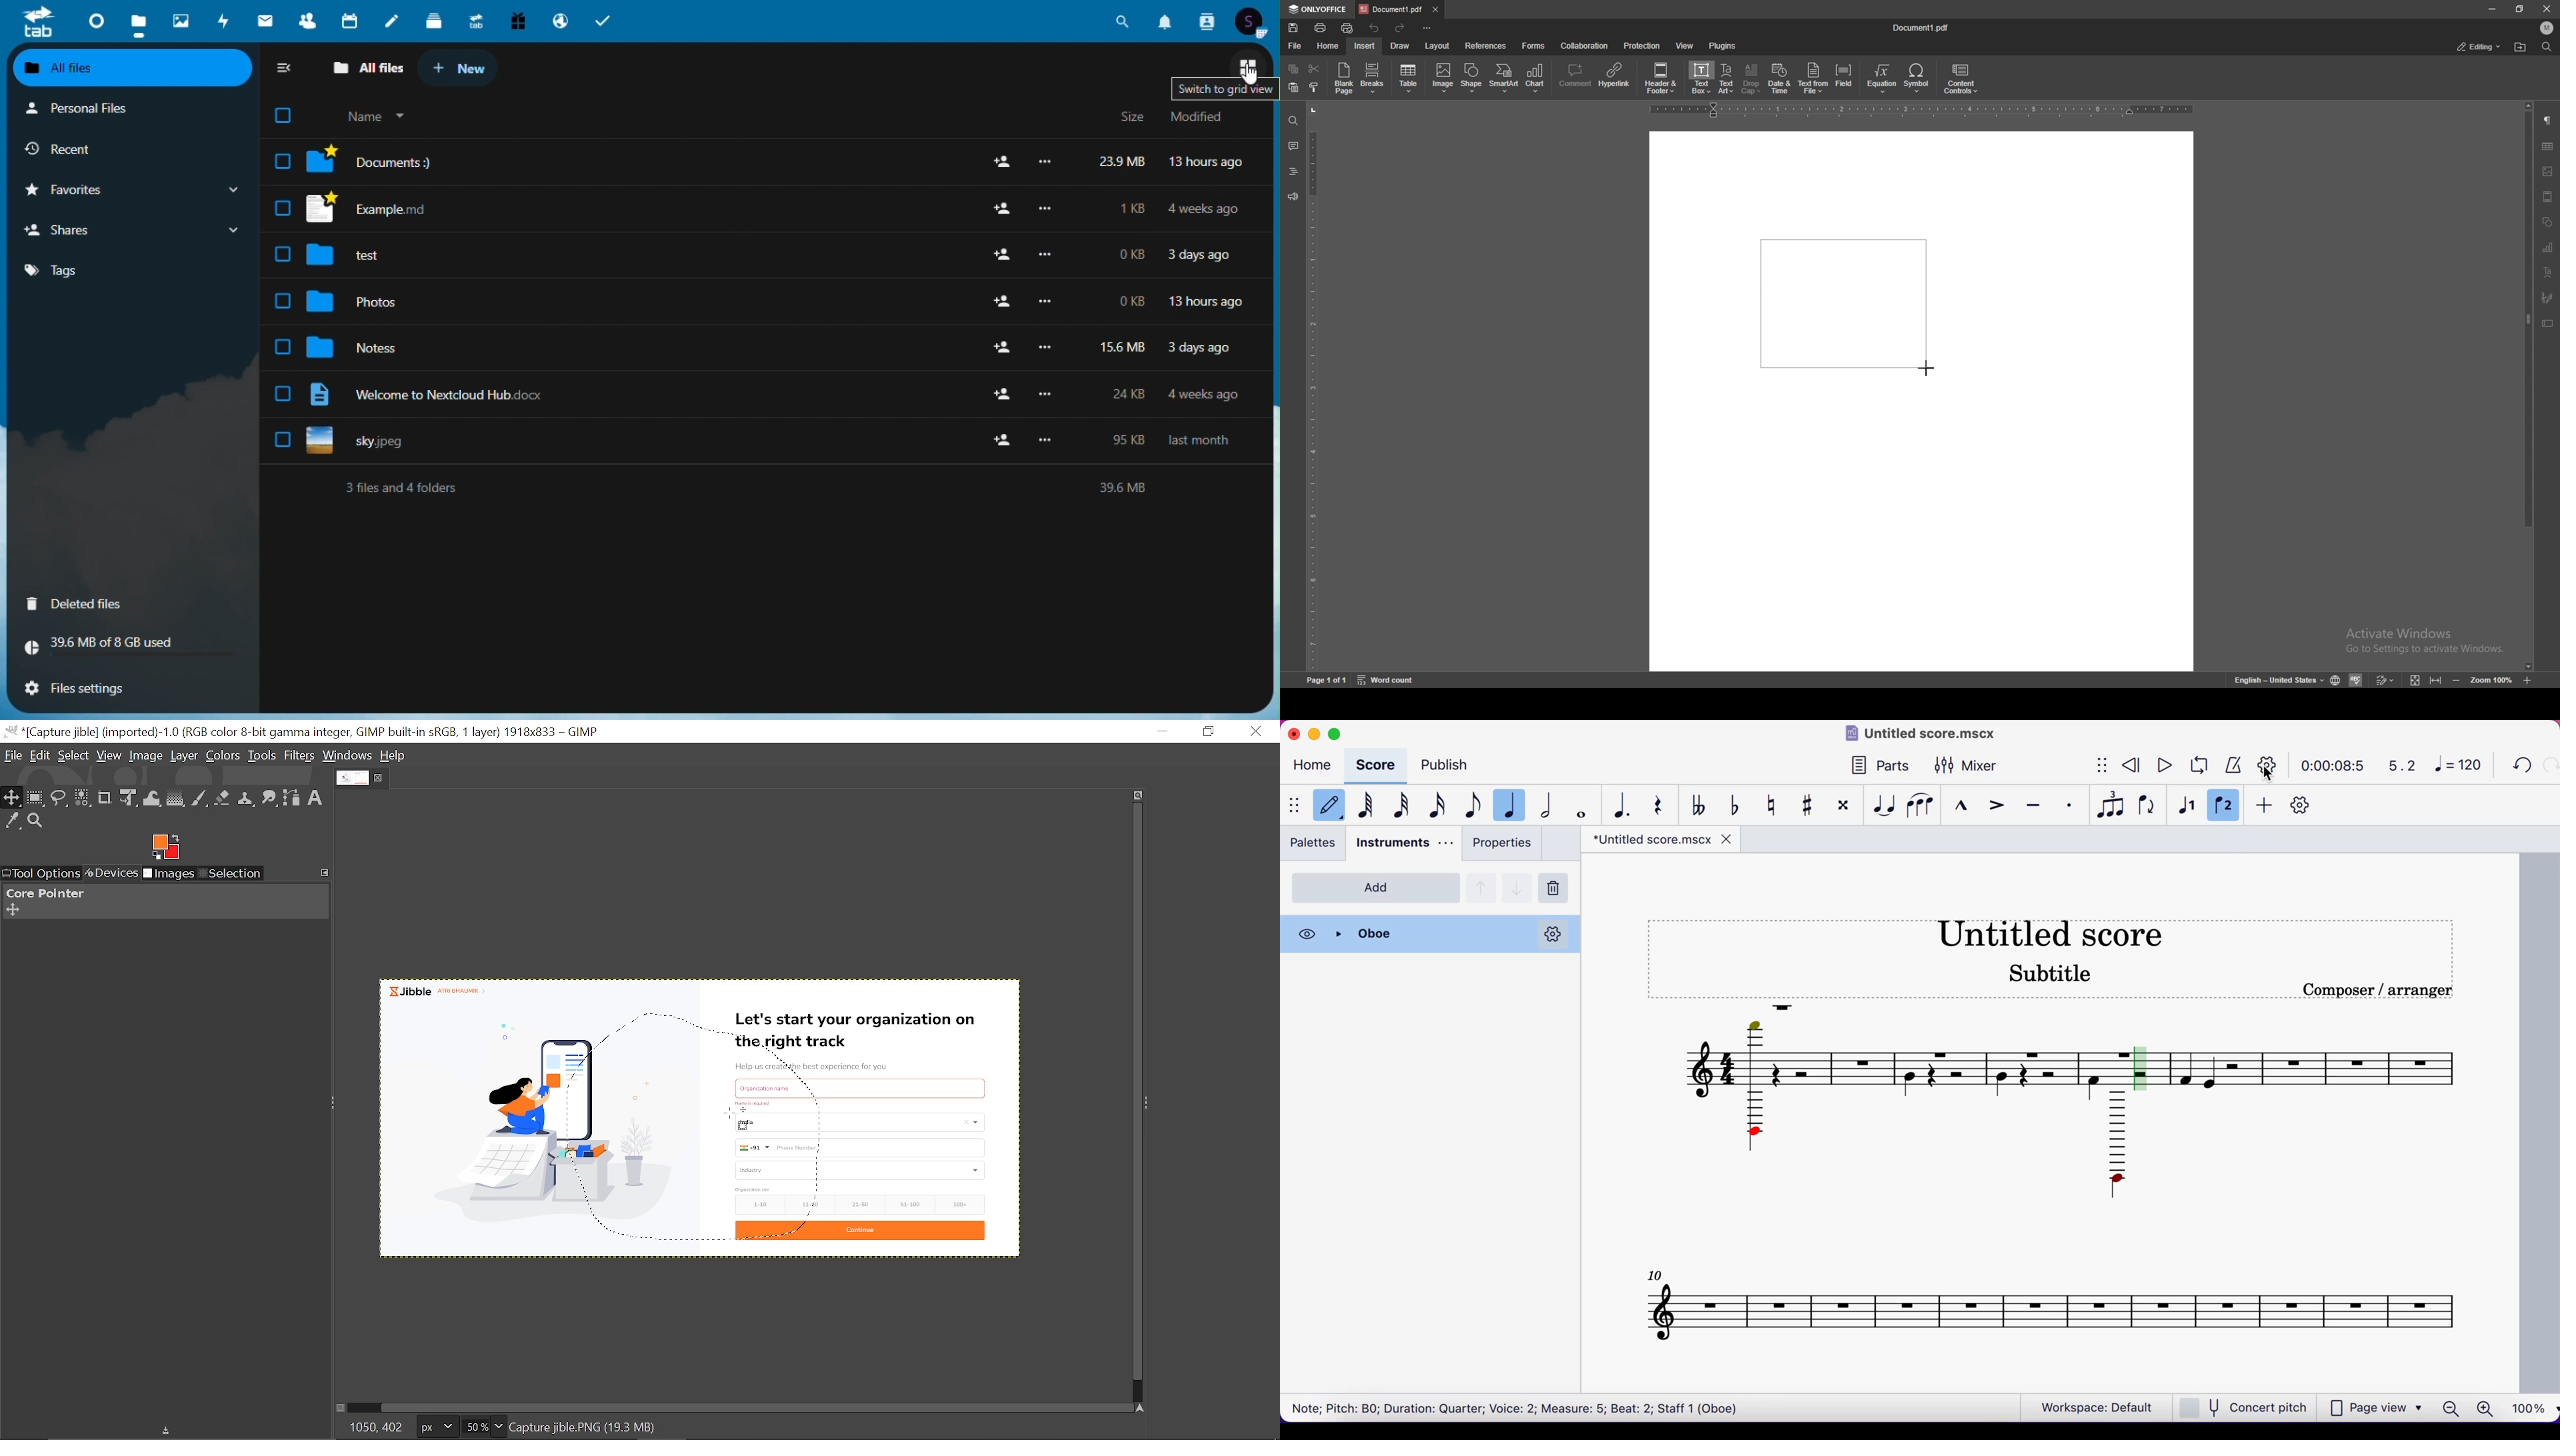 The height and width of the screenshot is (1456, 2576). Describe the element at coordinates (1208, 210) in the screenshot. I see `4 weeks ago` at that location.